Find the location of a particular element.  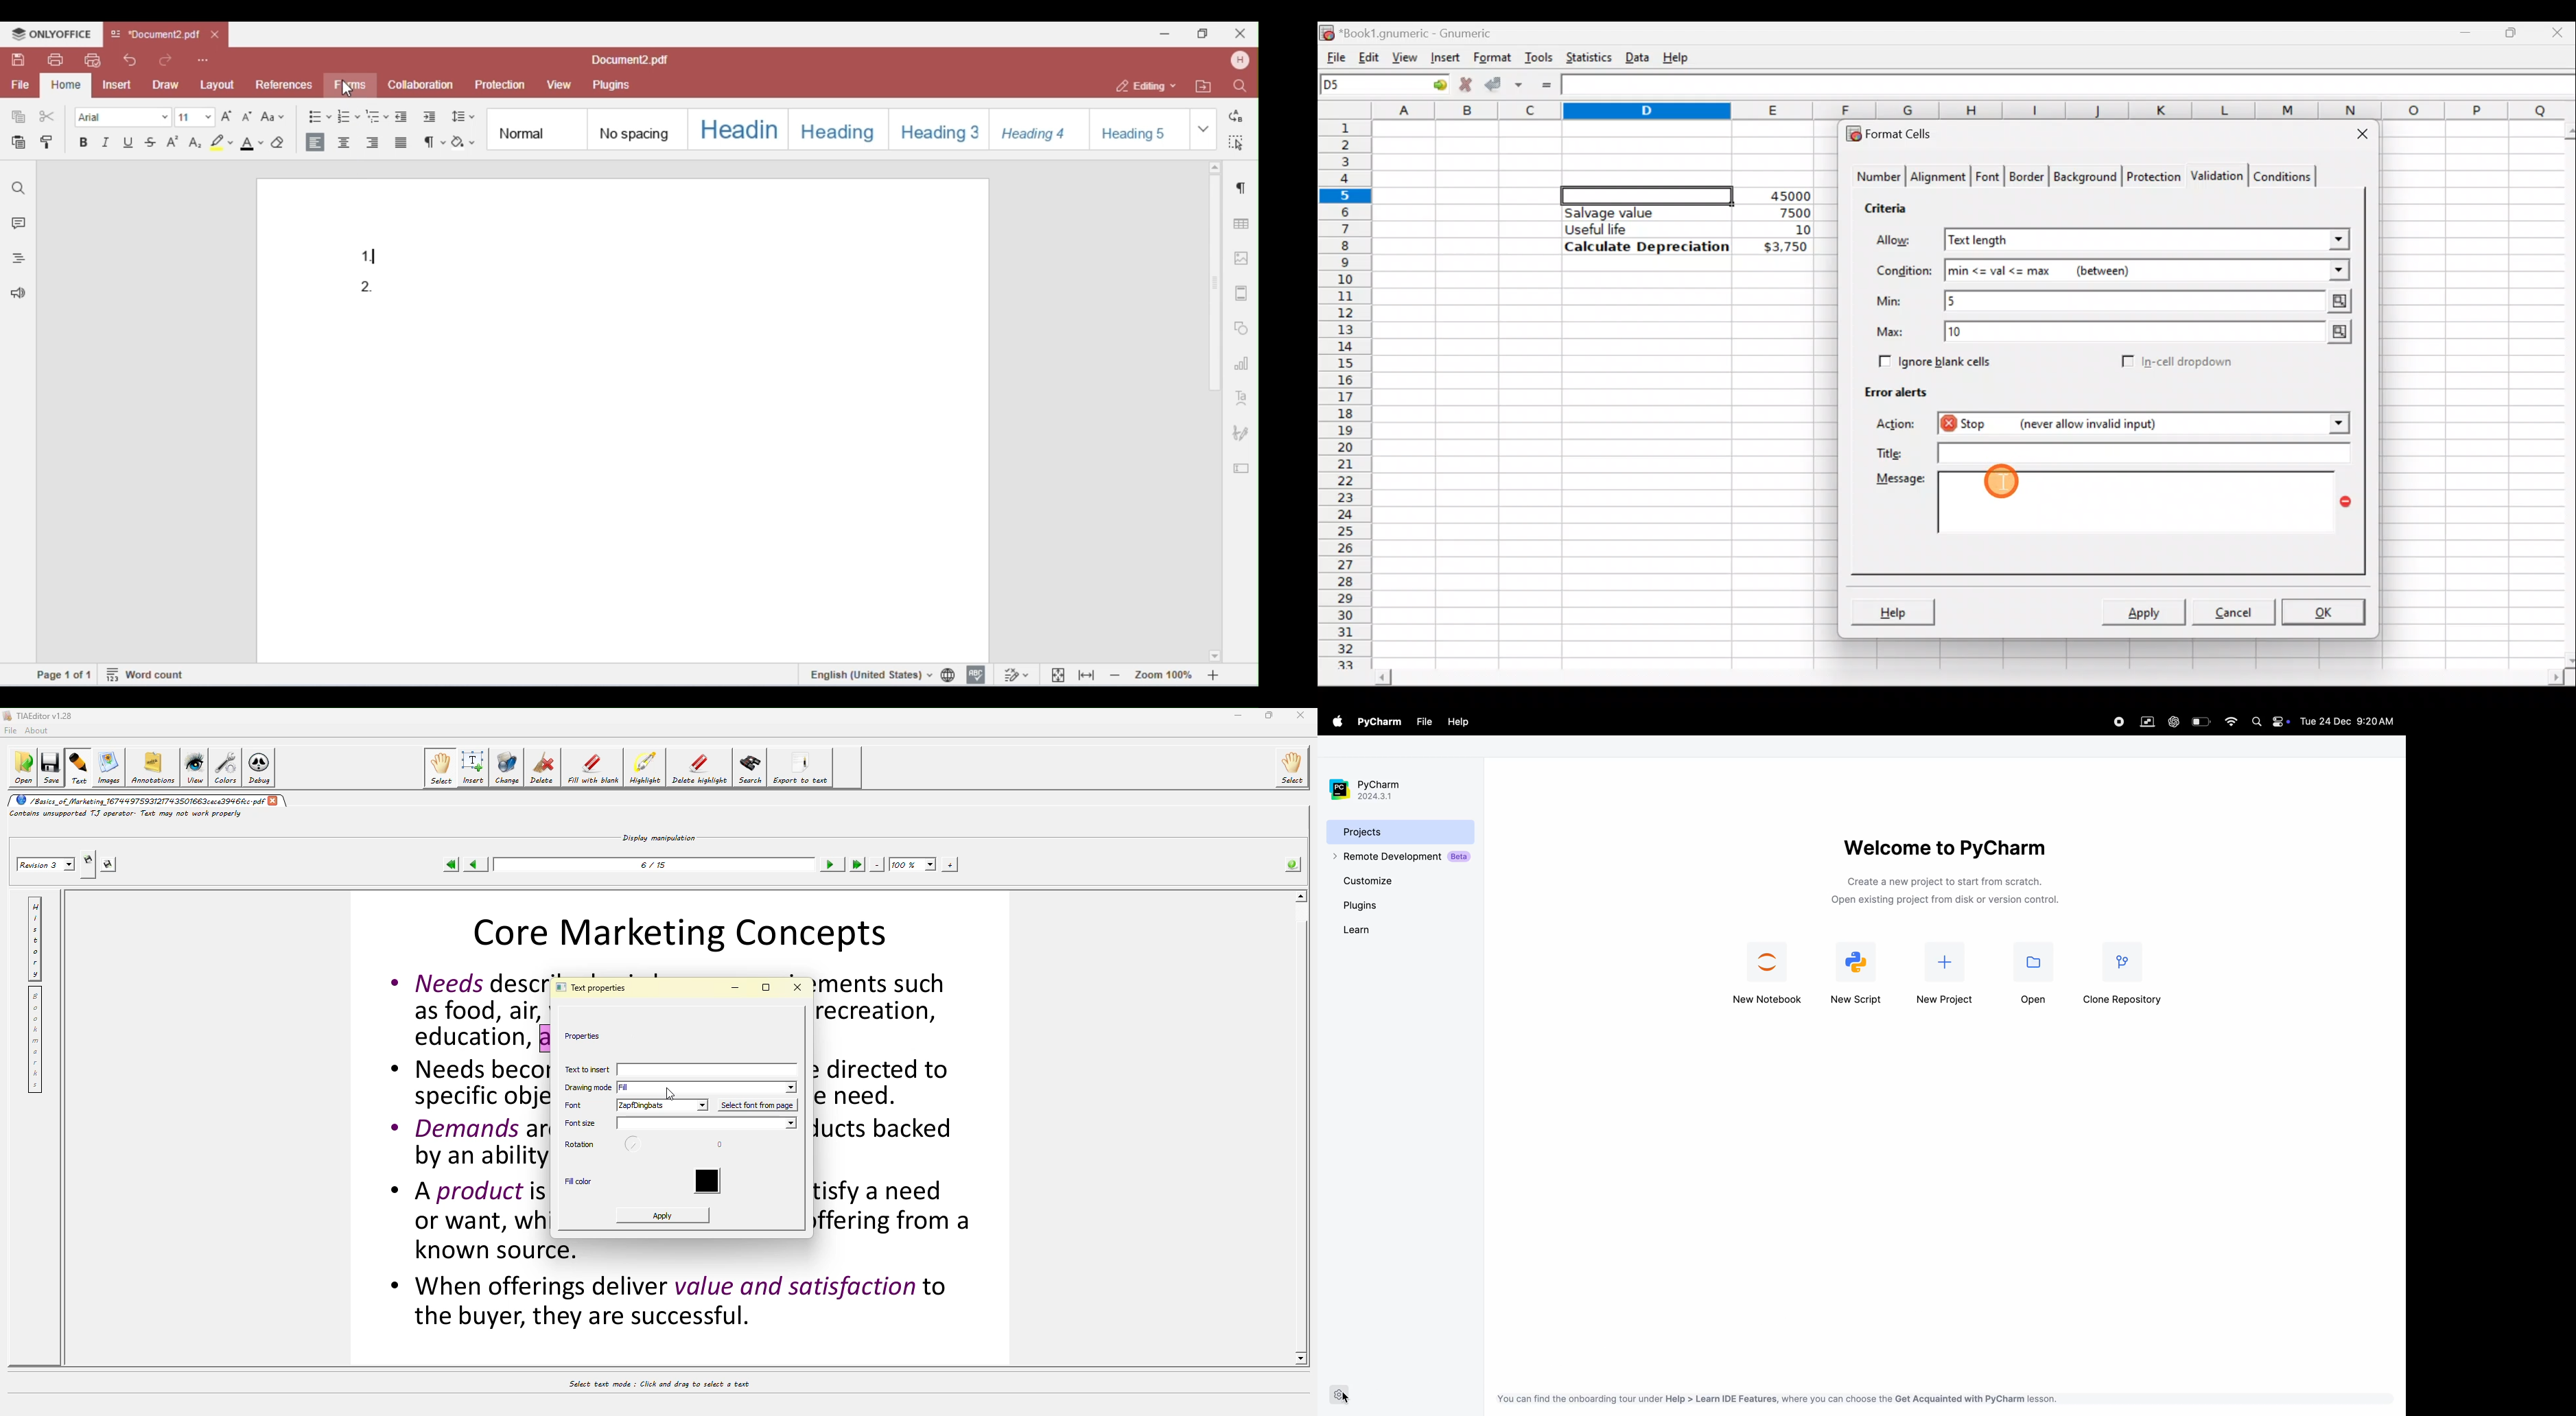

Font is located at coordinates (1989, 178).